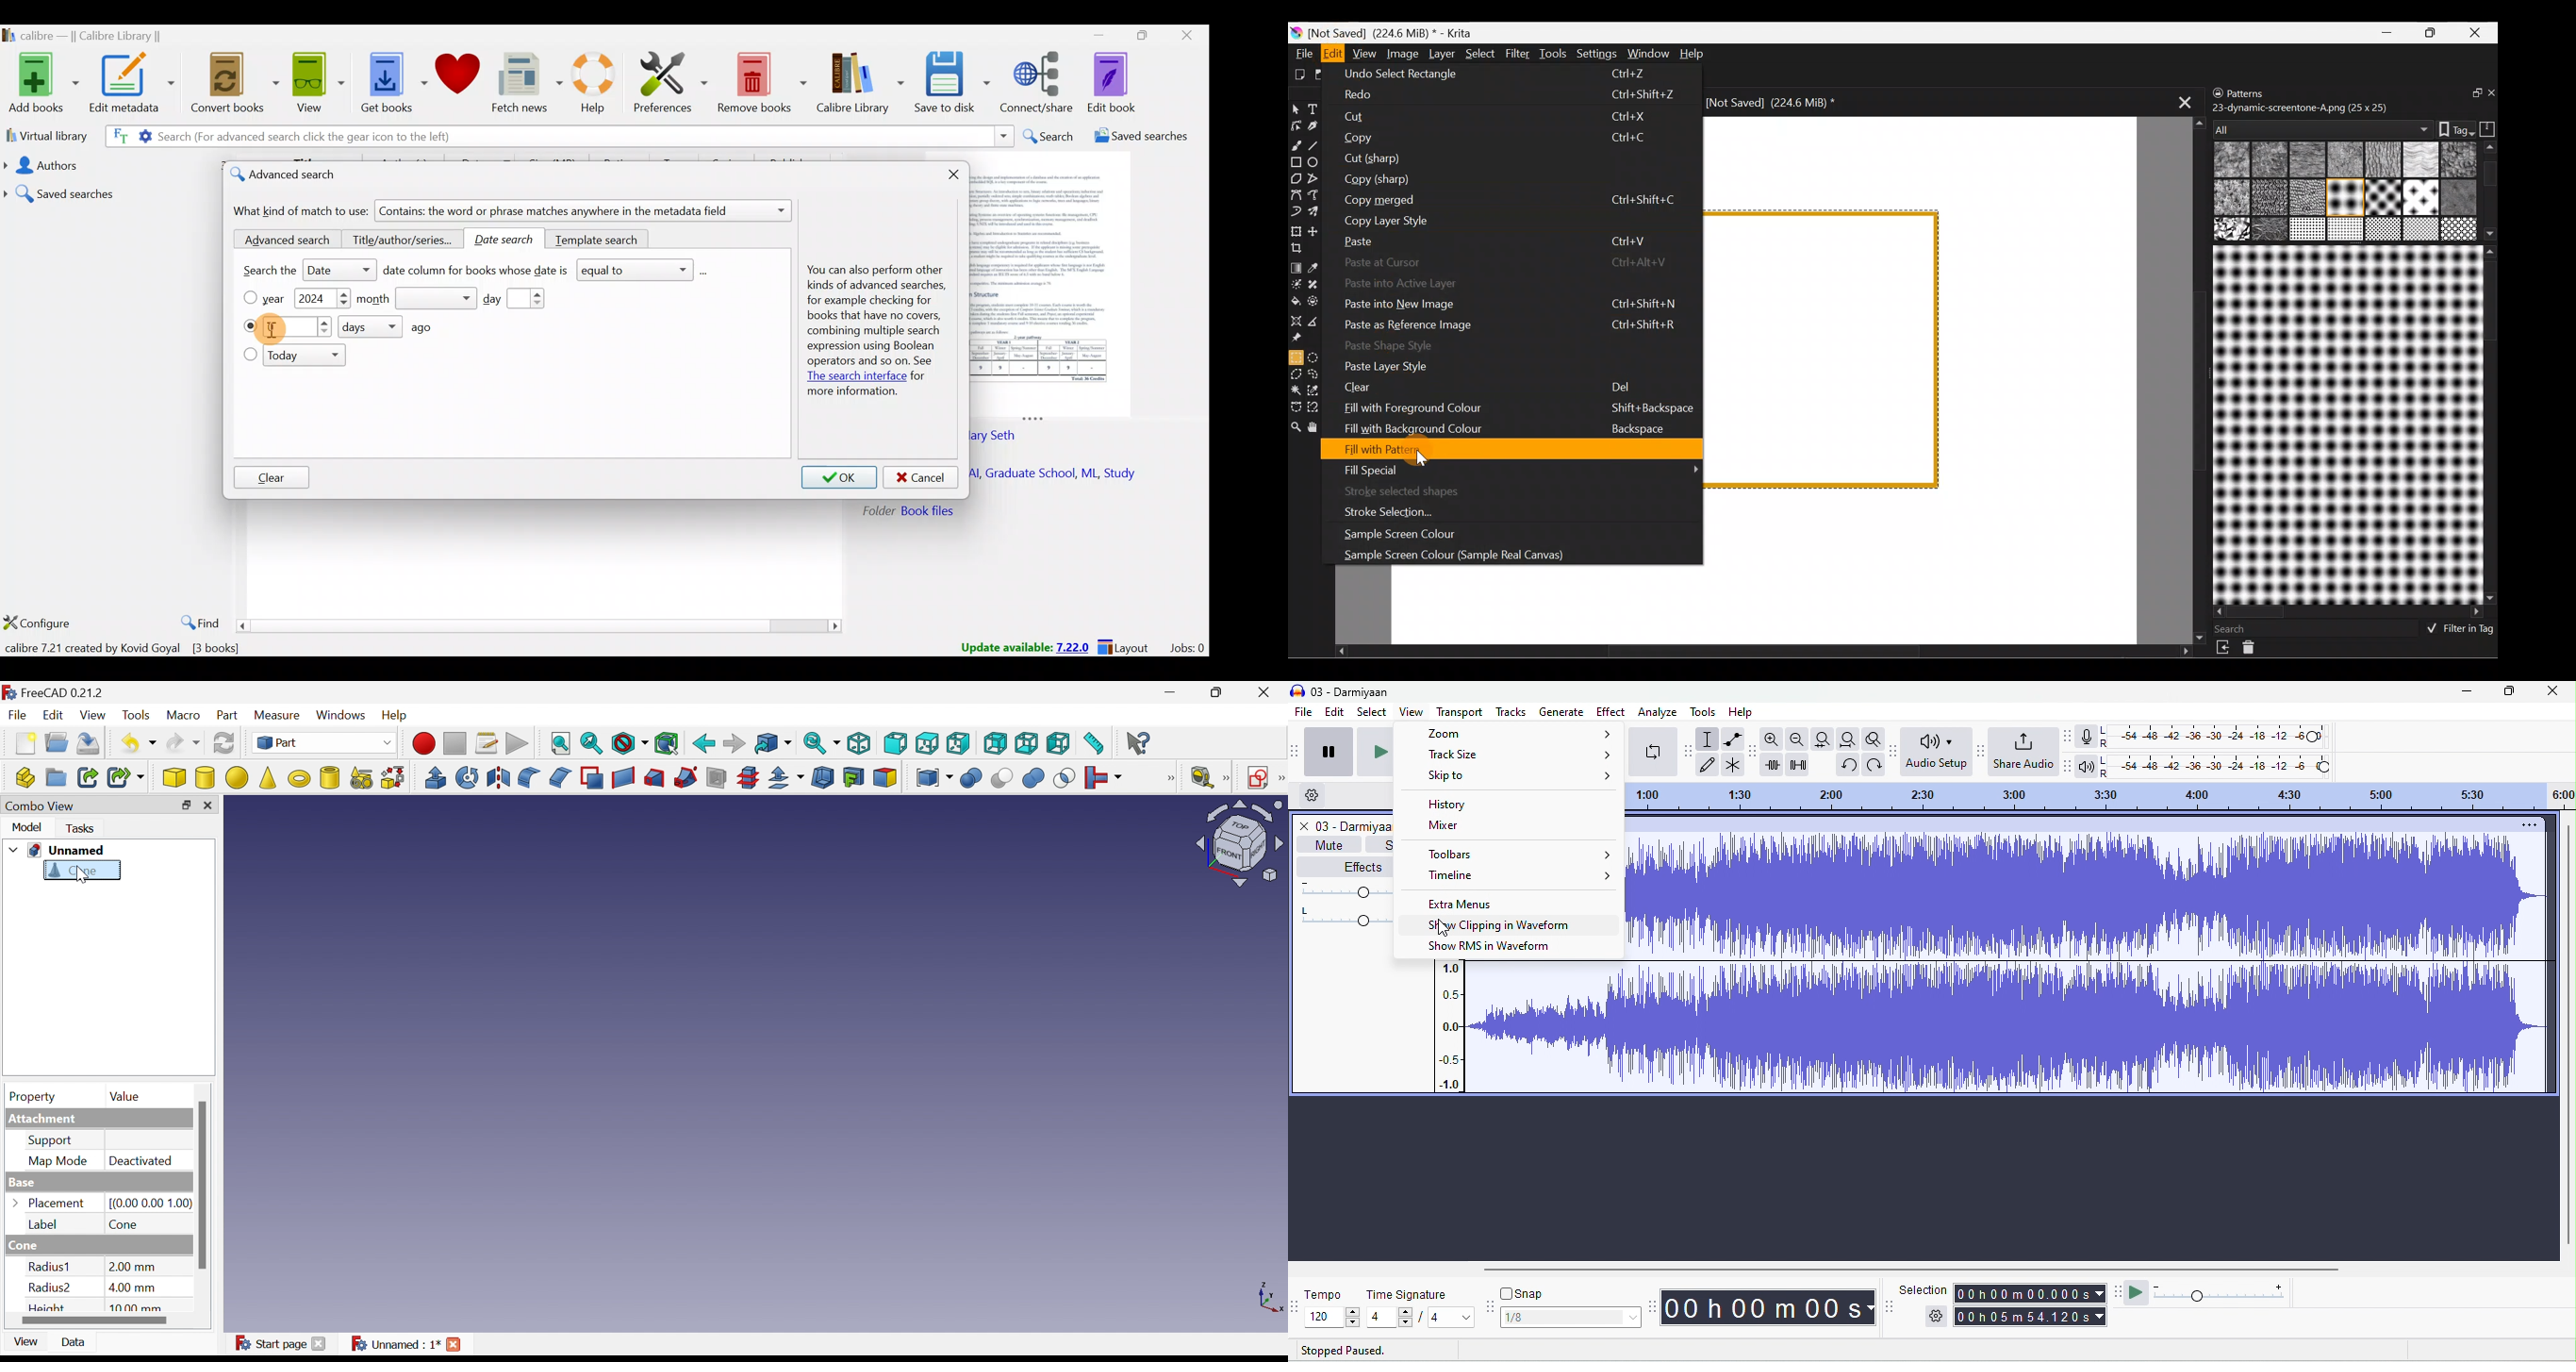 This screenshot has height=1372, width=2576. What do you see at coordinates (1304, 827) in the screenshot?
I see `close` at bounding box center [1304, 827].